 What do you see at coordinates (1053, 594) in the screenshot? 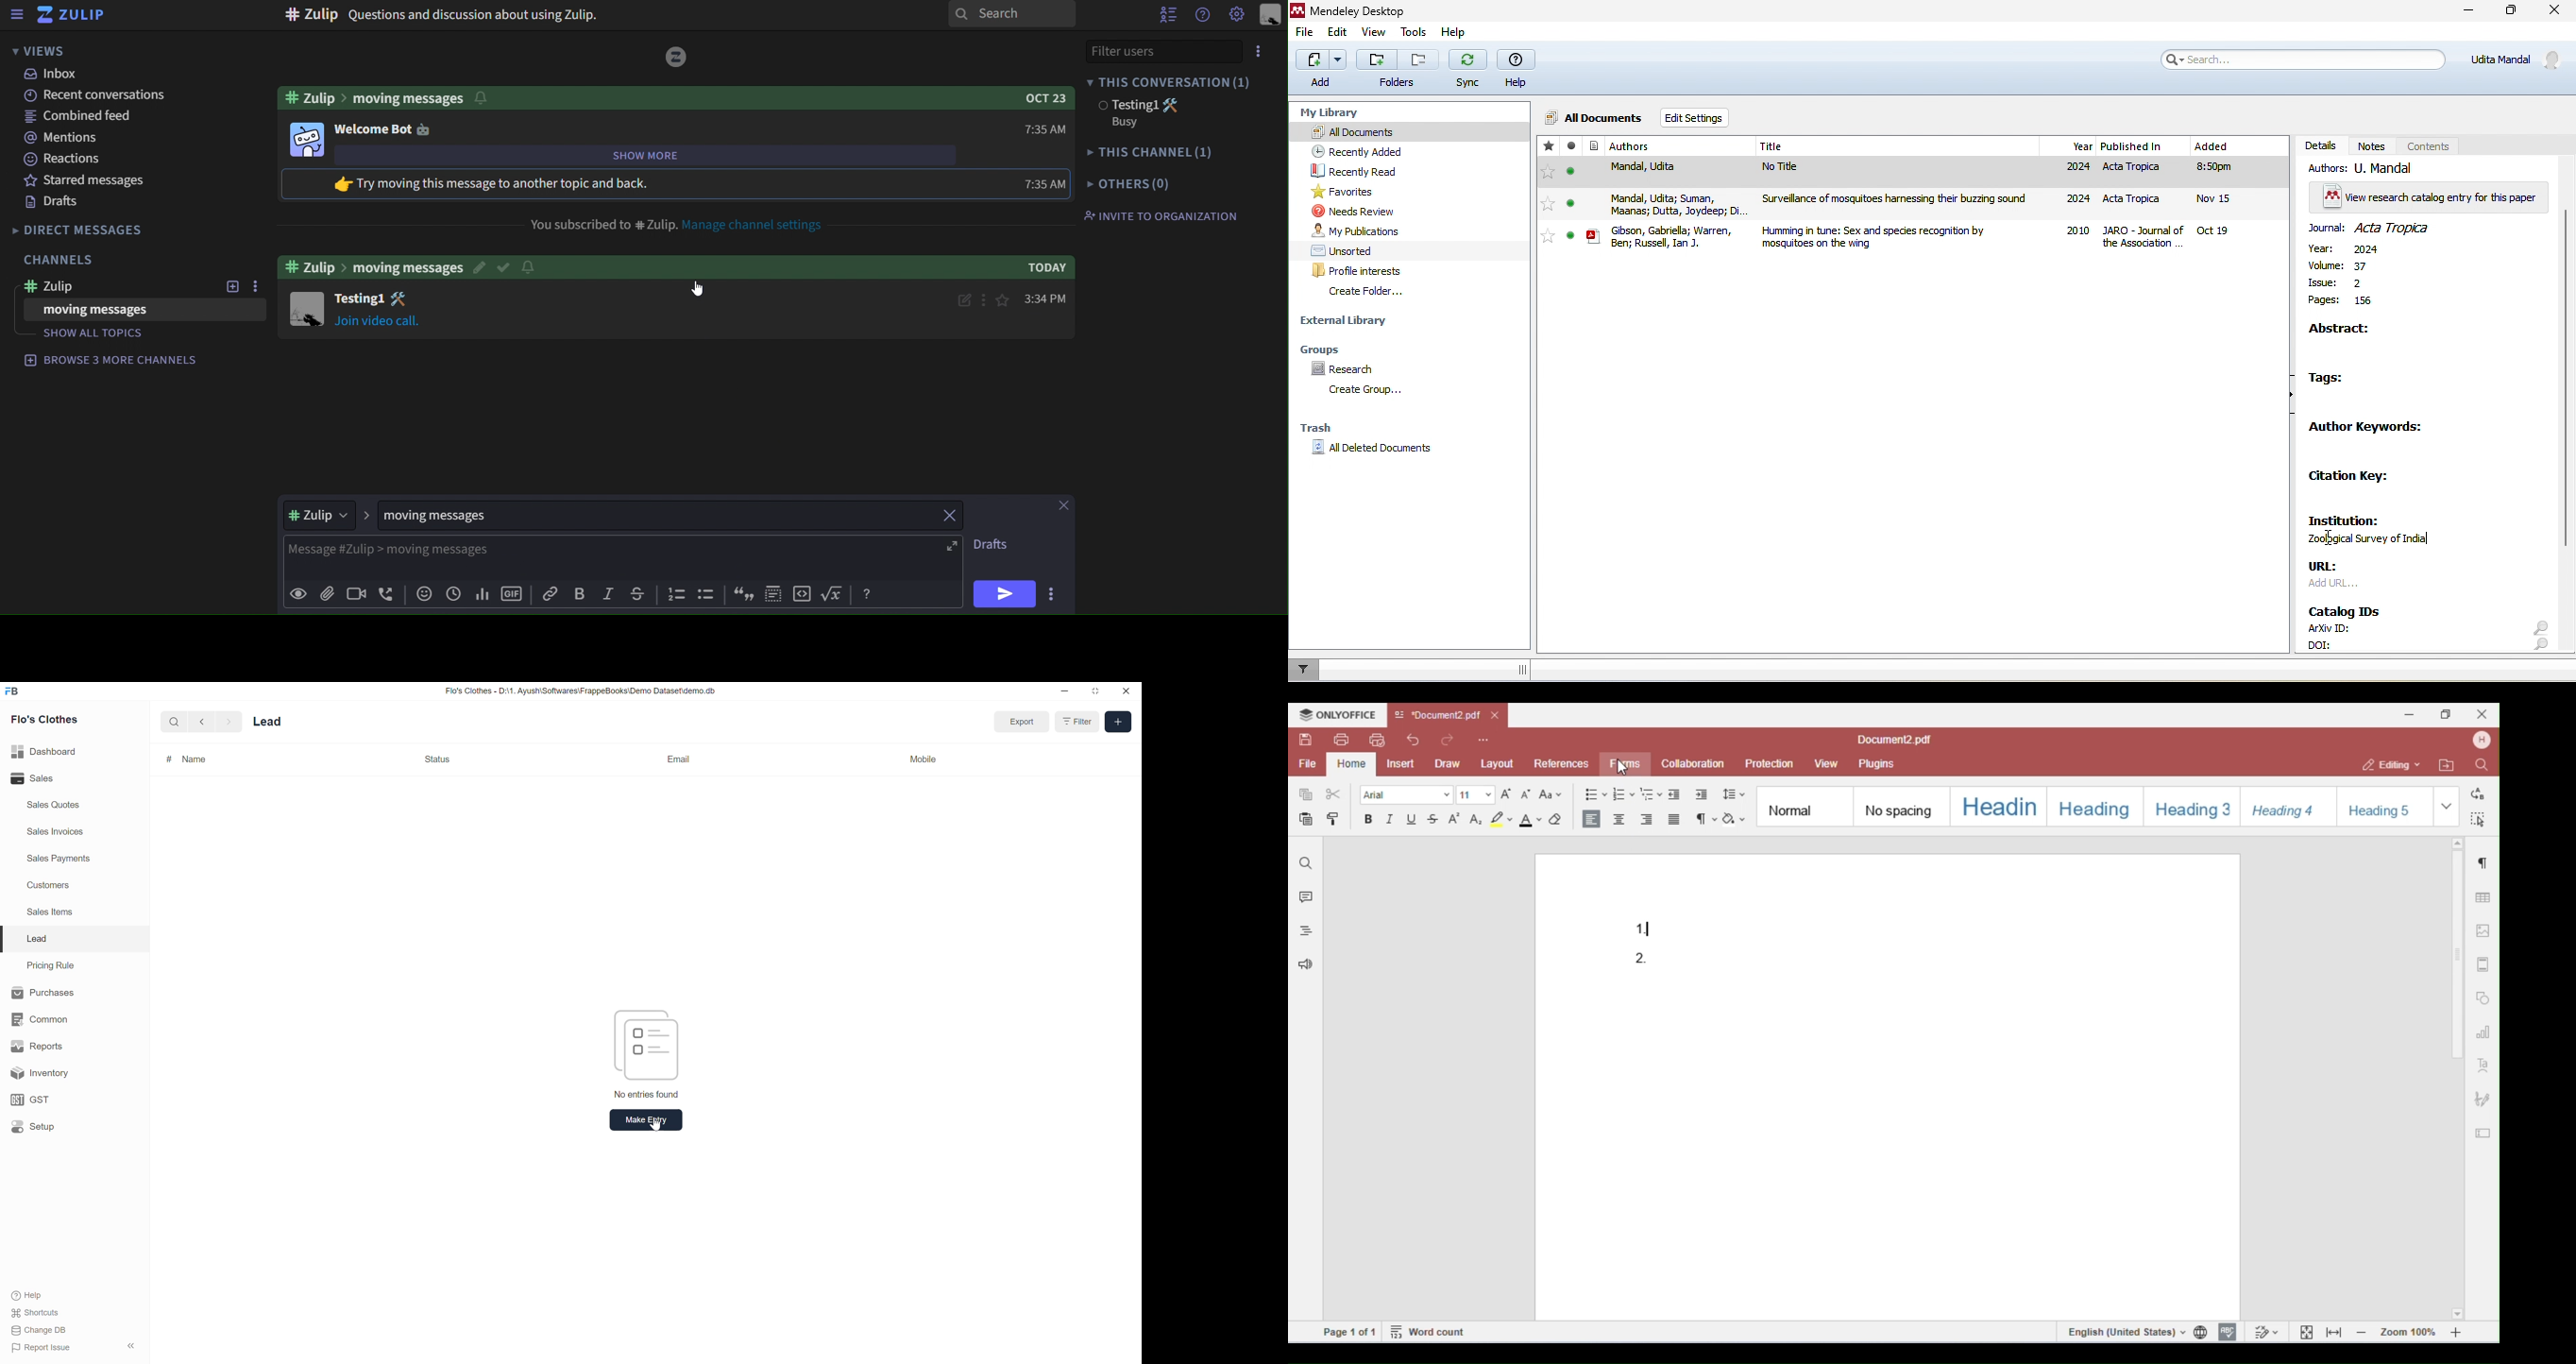
I see `more actions` at bounding box center [1053, 594].